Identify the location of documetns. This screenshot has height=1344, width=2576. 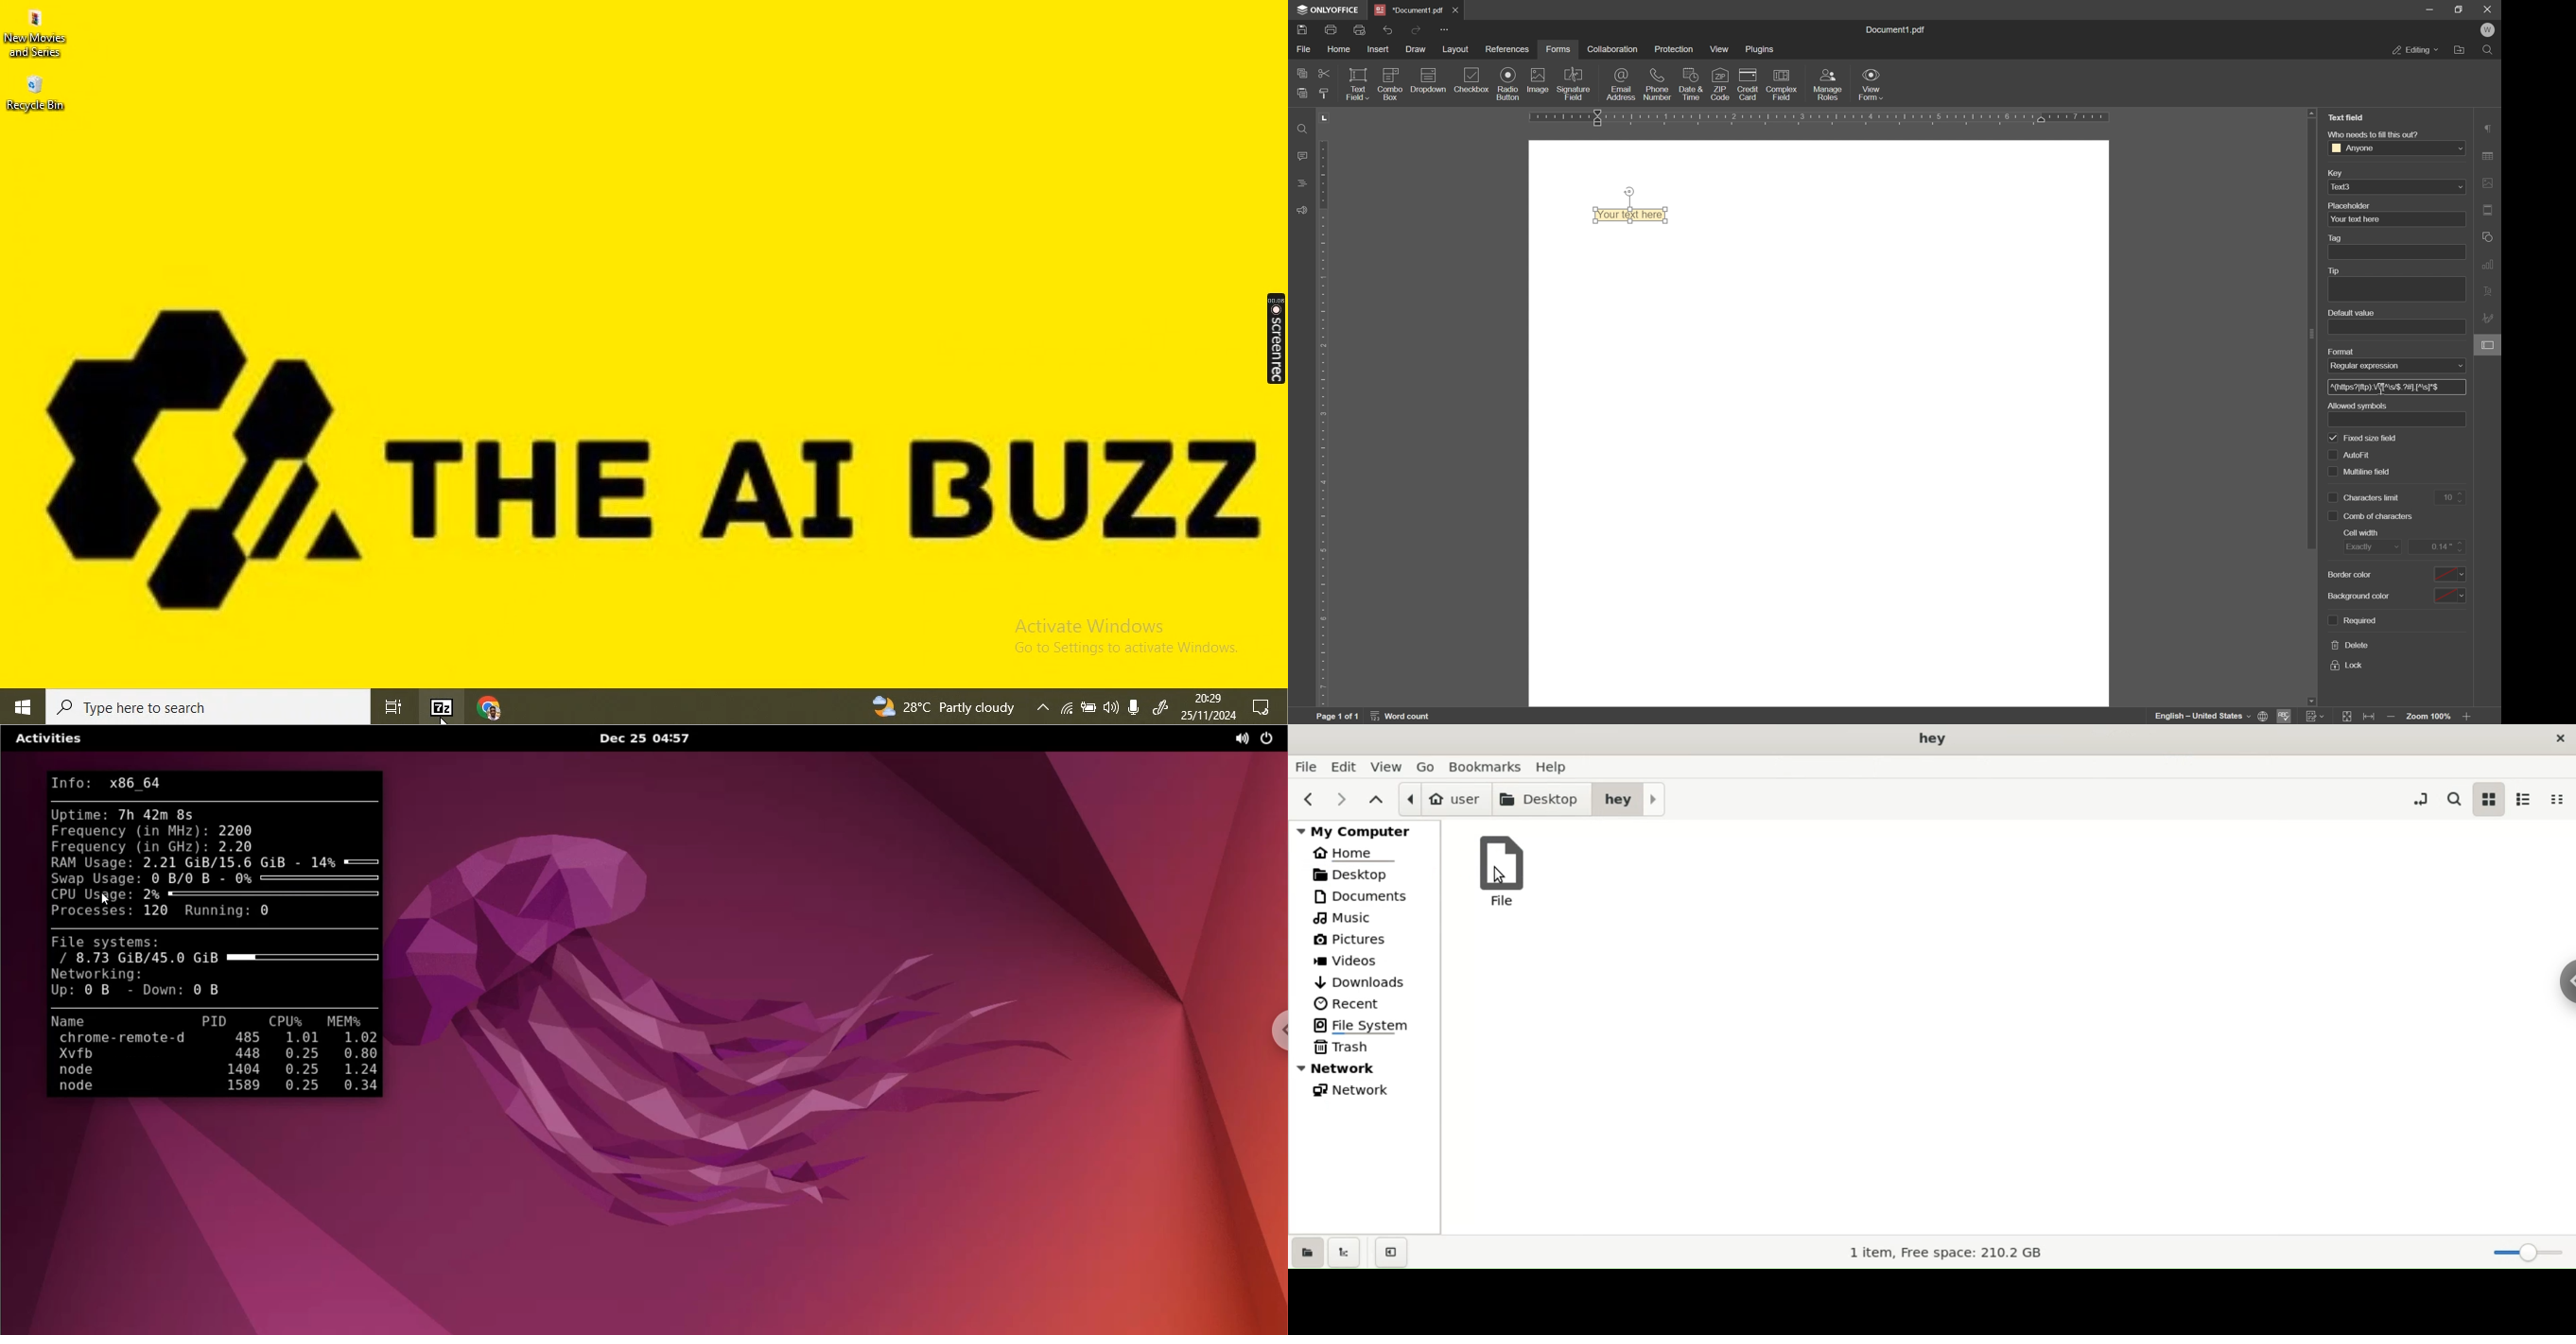
(1364, 898).